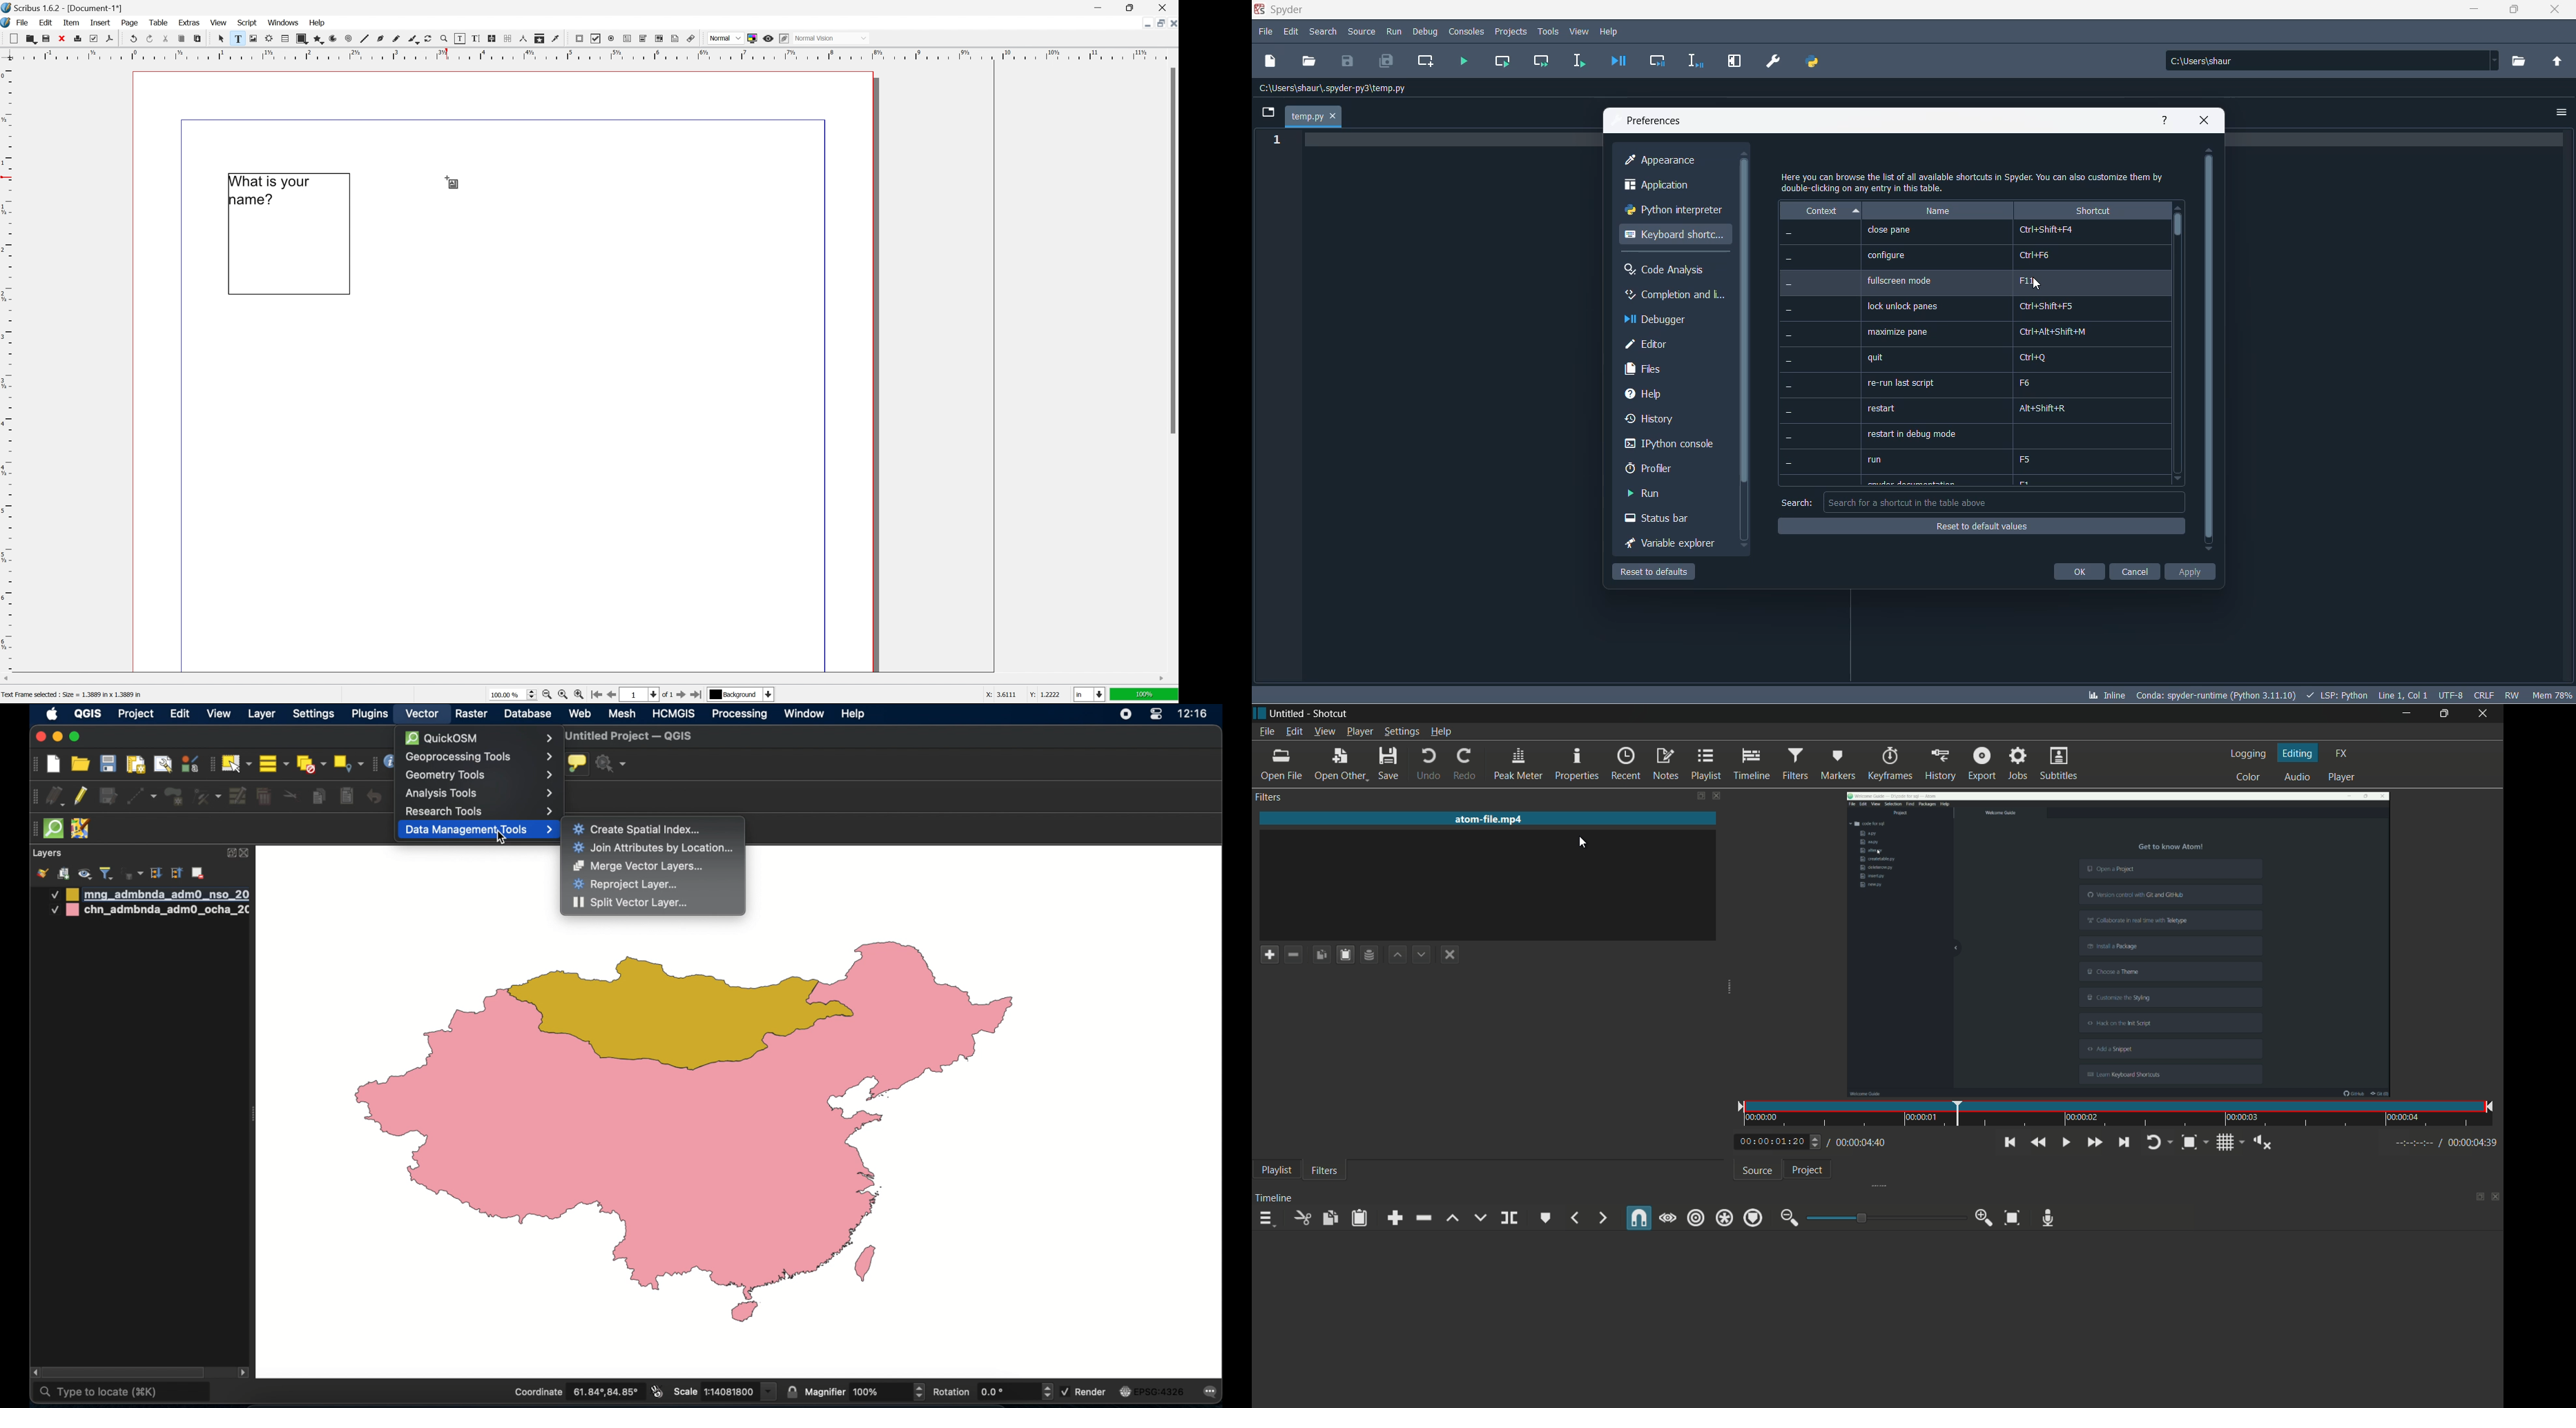 The width and height of the screenshot is (2576, 1428). Describe the element at coordinates (198, 39) in the screenshot. I see `paste` at that location.